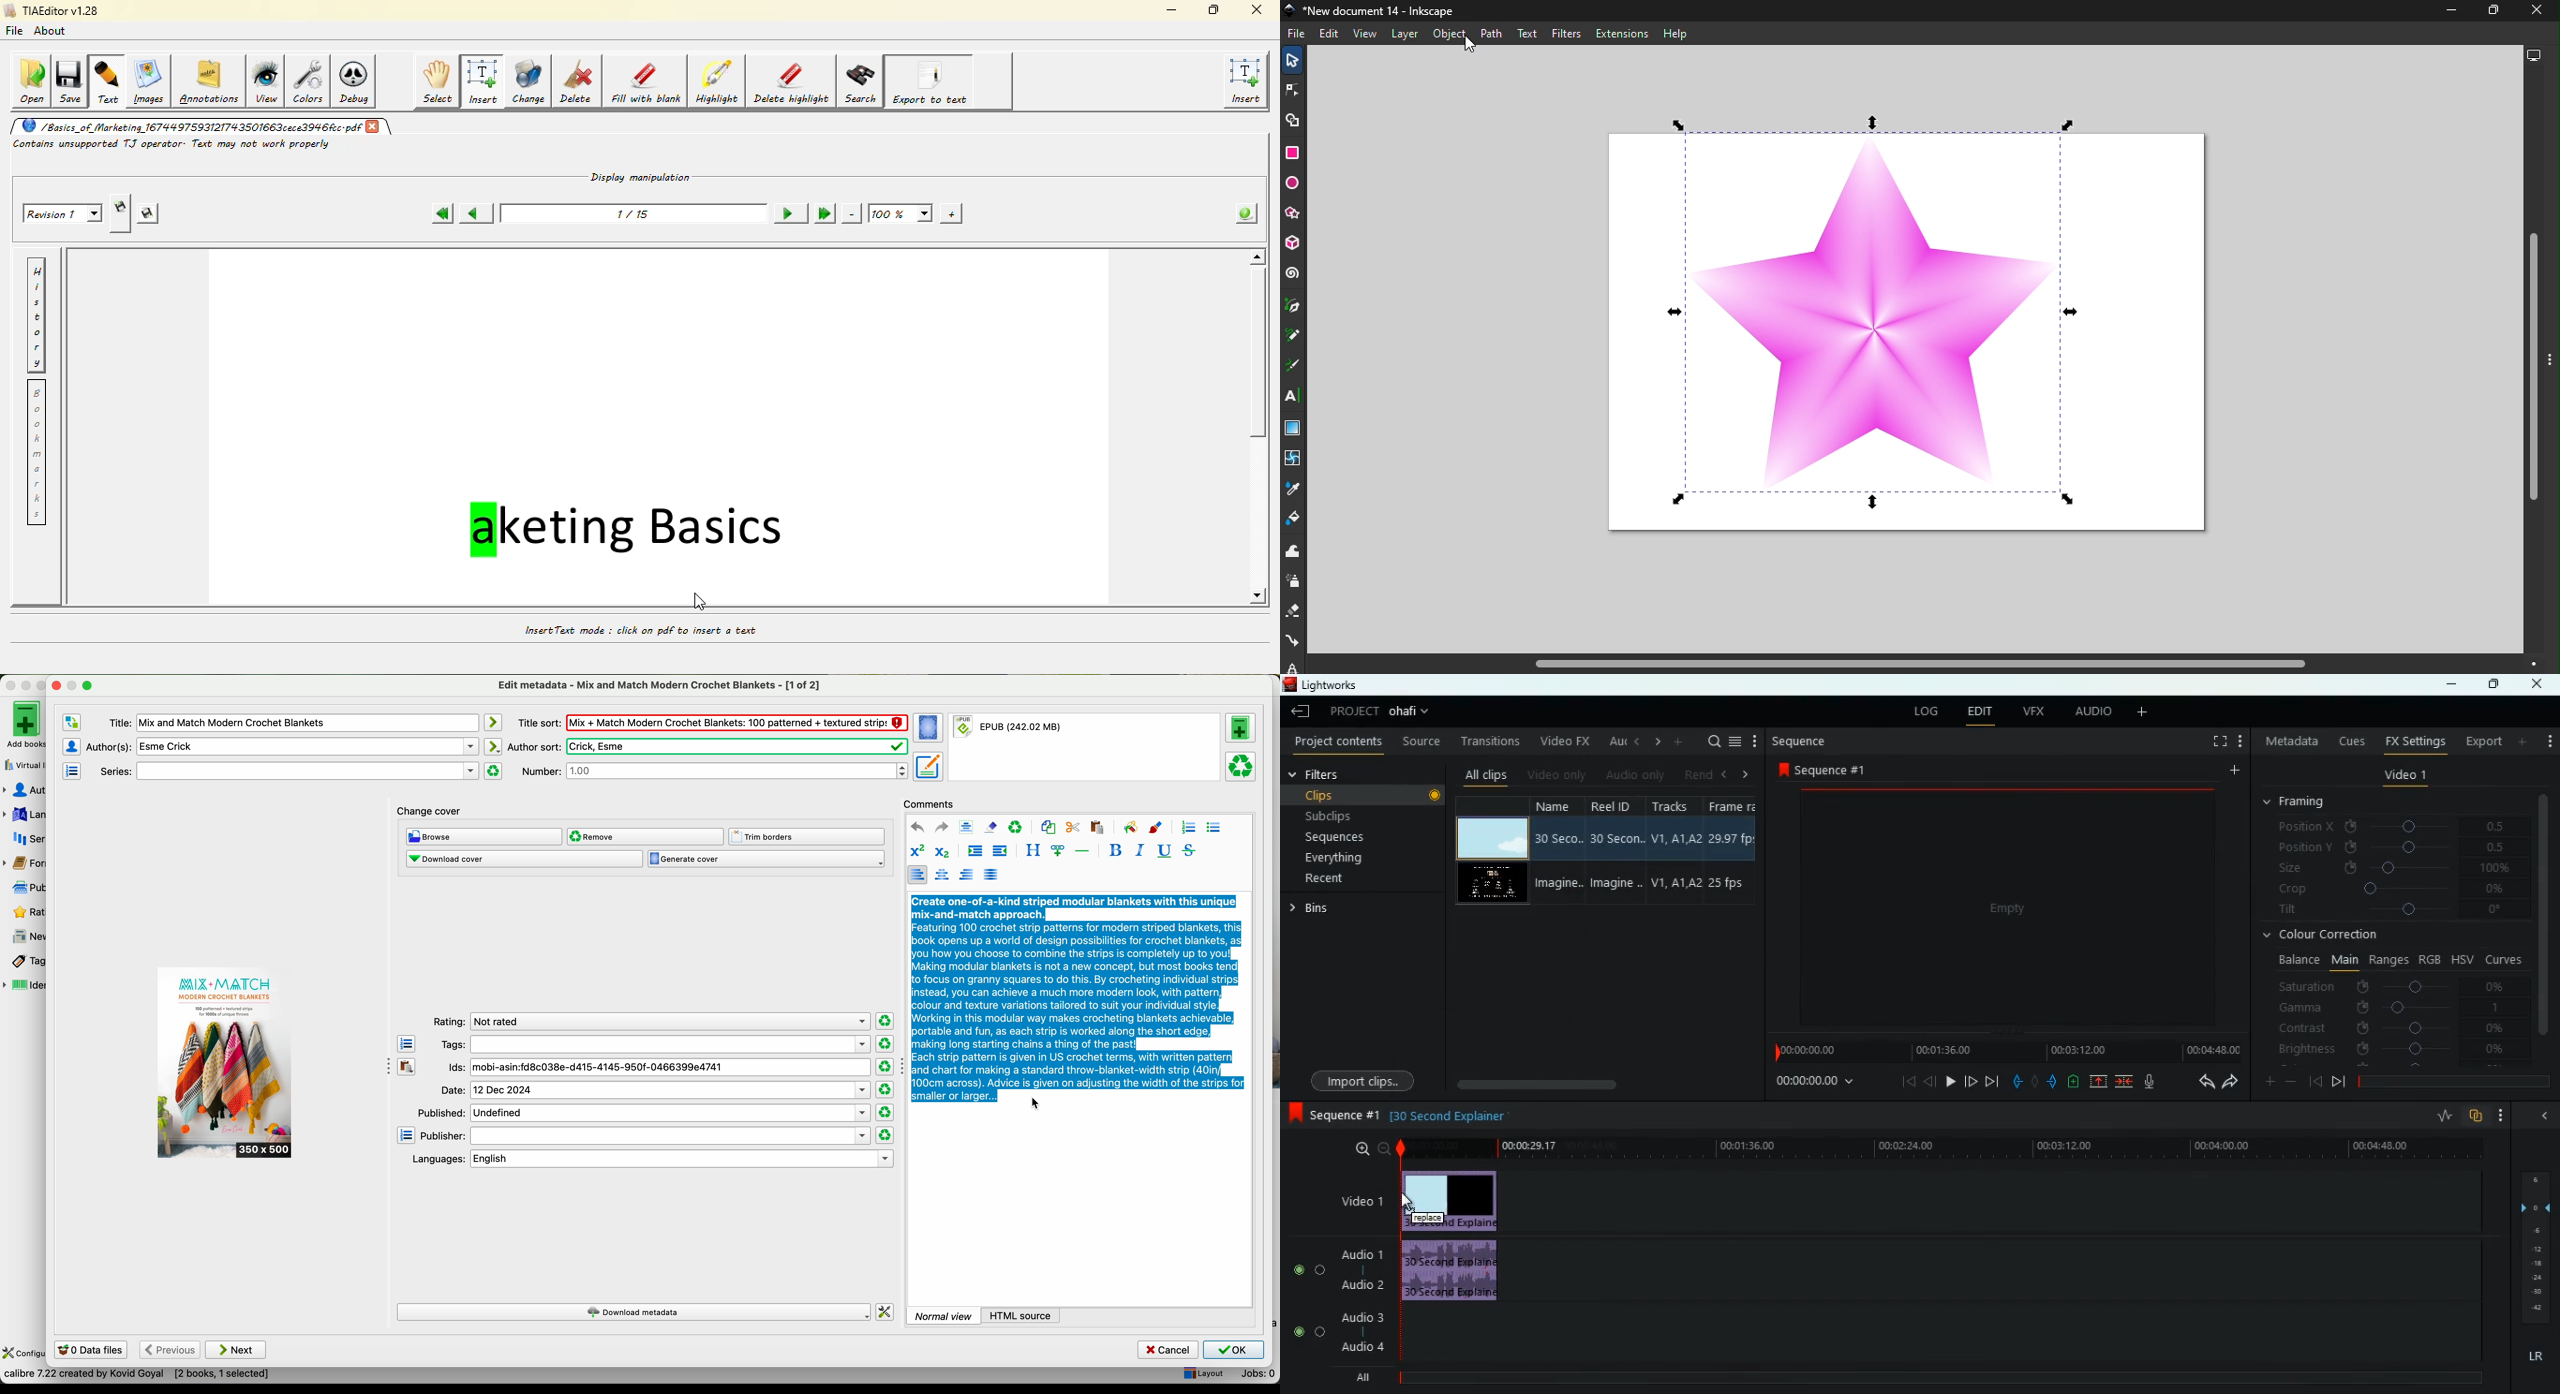 This screenshot has height=1400, width=2576. I want to click on minimize, so click(2455, 684).